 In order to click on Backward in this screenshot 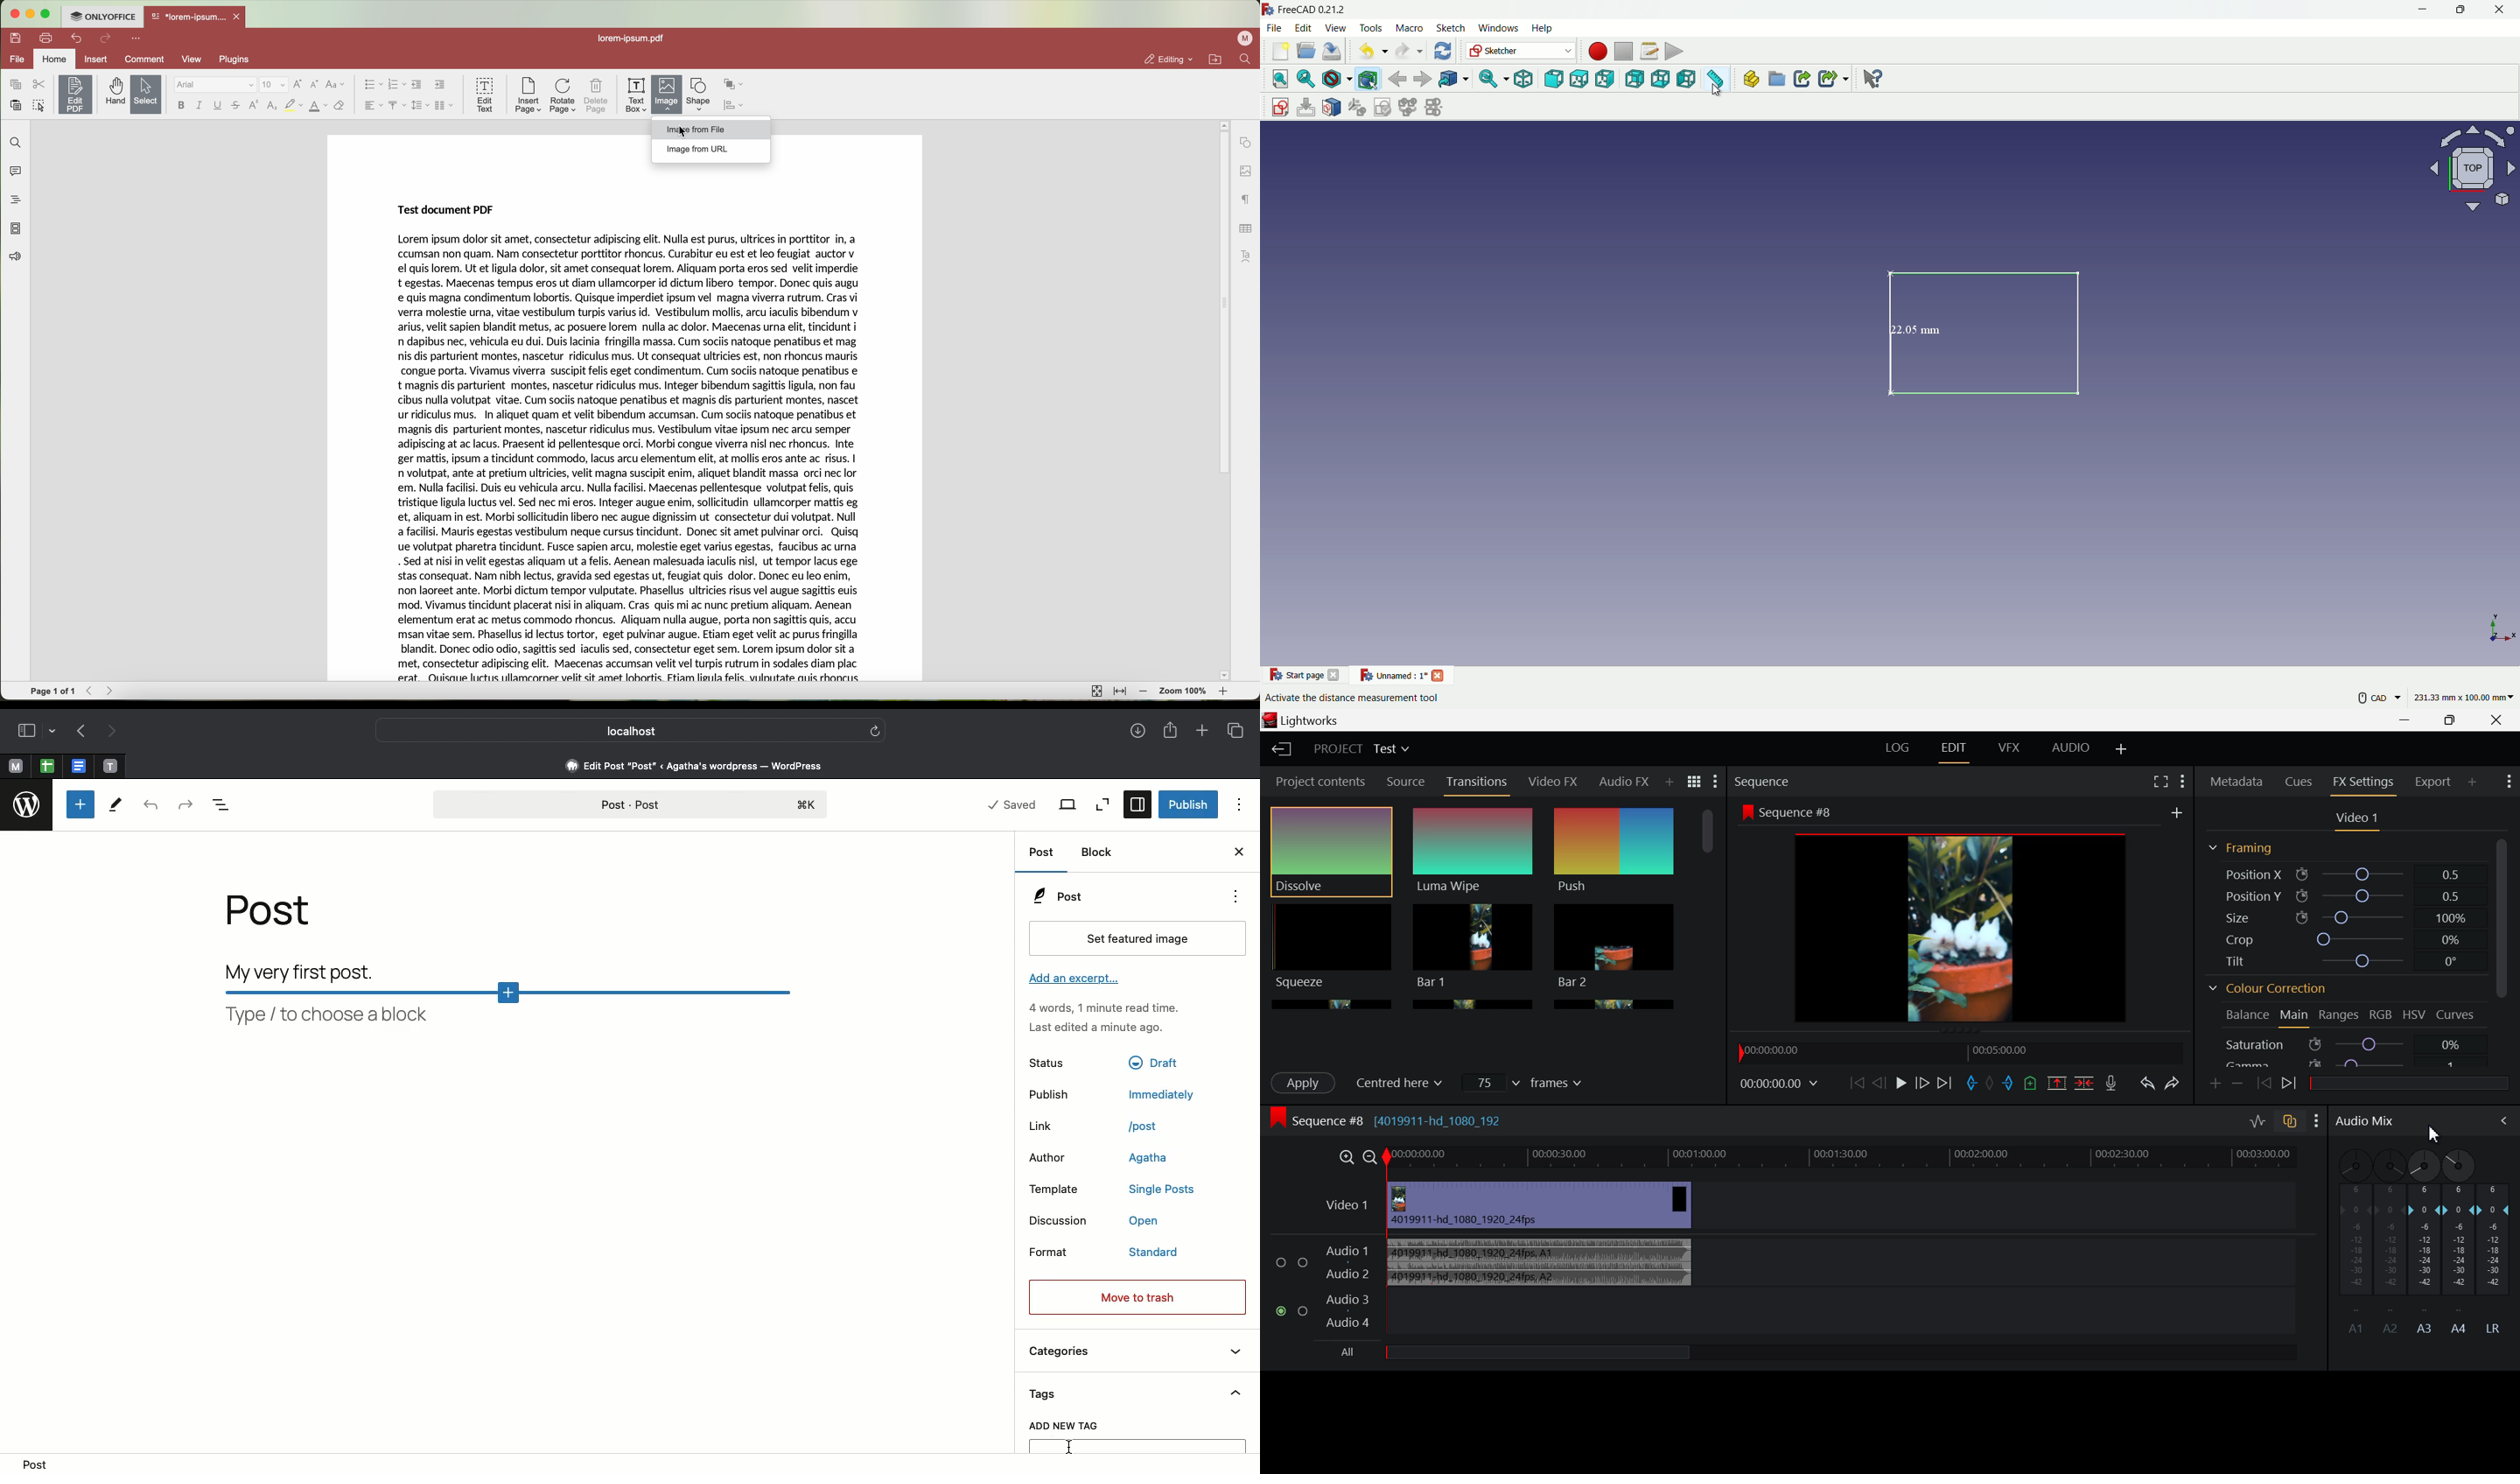, I will do `click(92, 691)`.